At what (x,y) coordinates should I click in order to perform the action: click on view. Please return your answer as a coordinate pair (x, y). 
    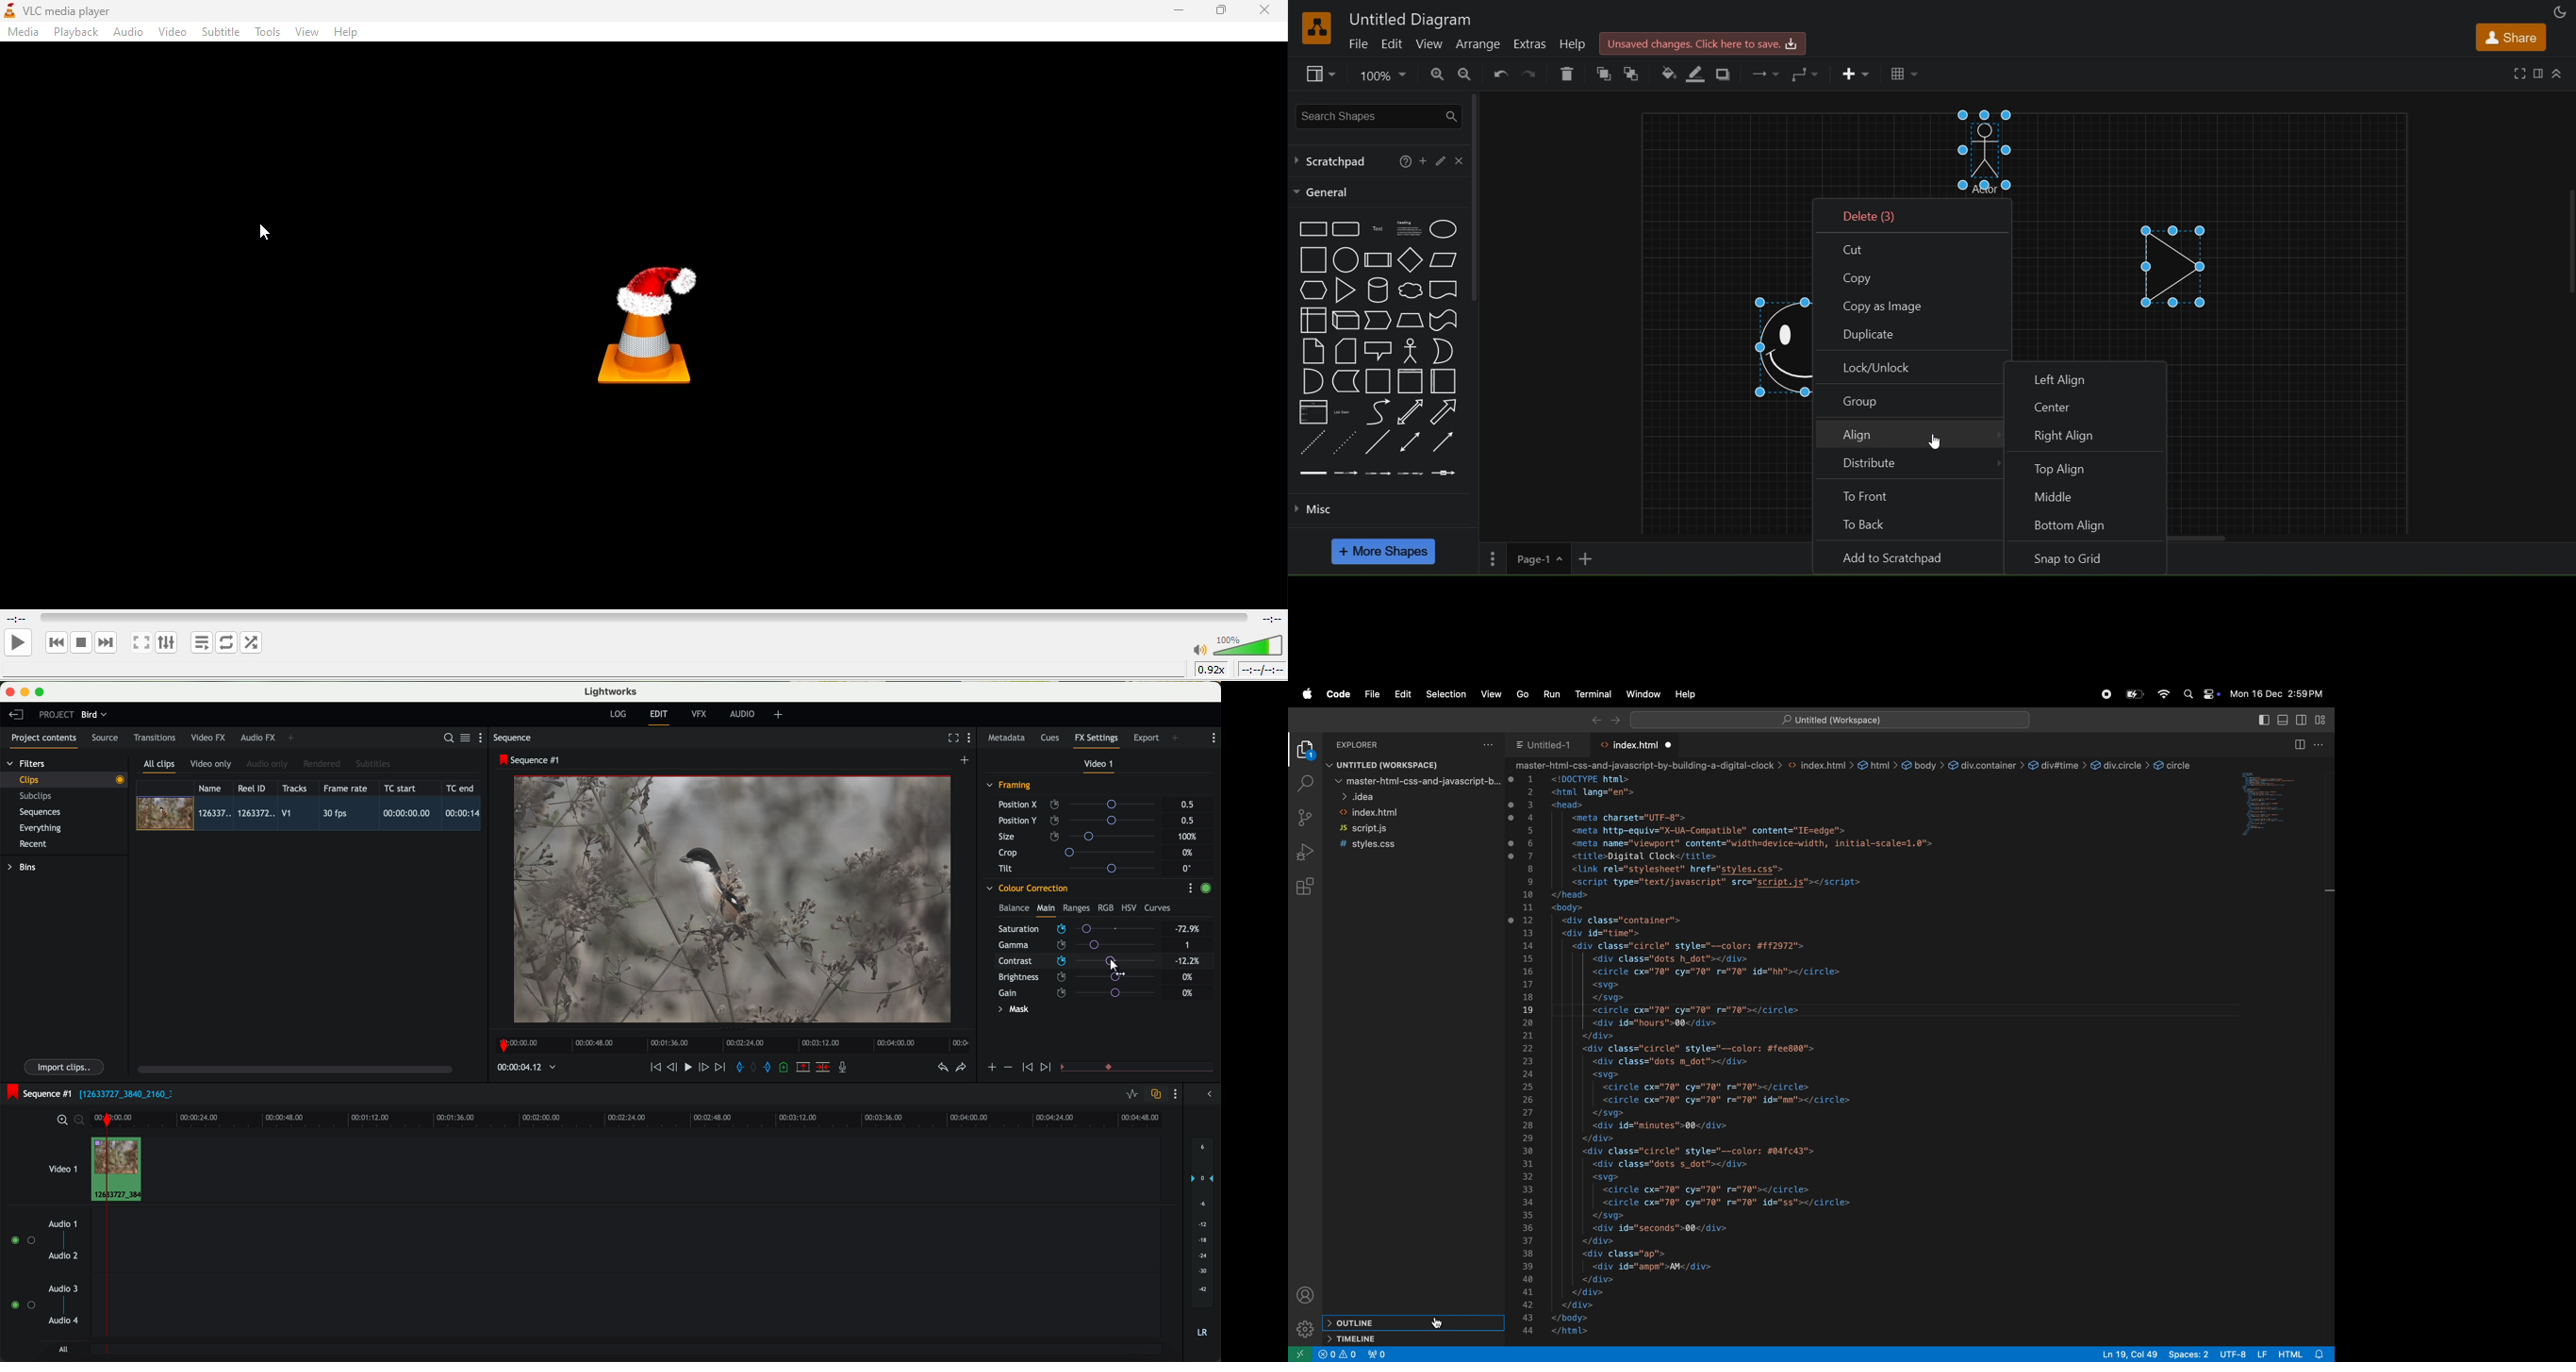
    Looking at the image, I should click on (1429, 43).